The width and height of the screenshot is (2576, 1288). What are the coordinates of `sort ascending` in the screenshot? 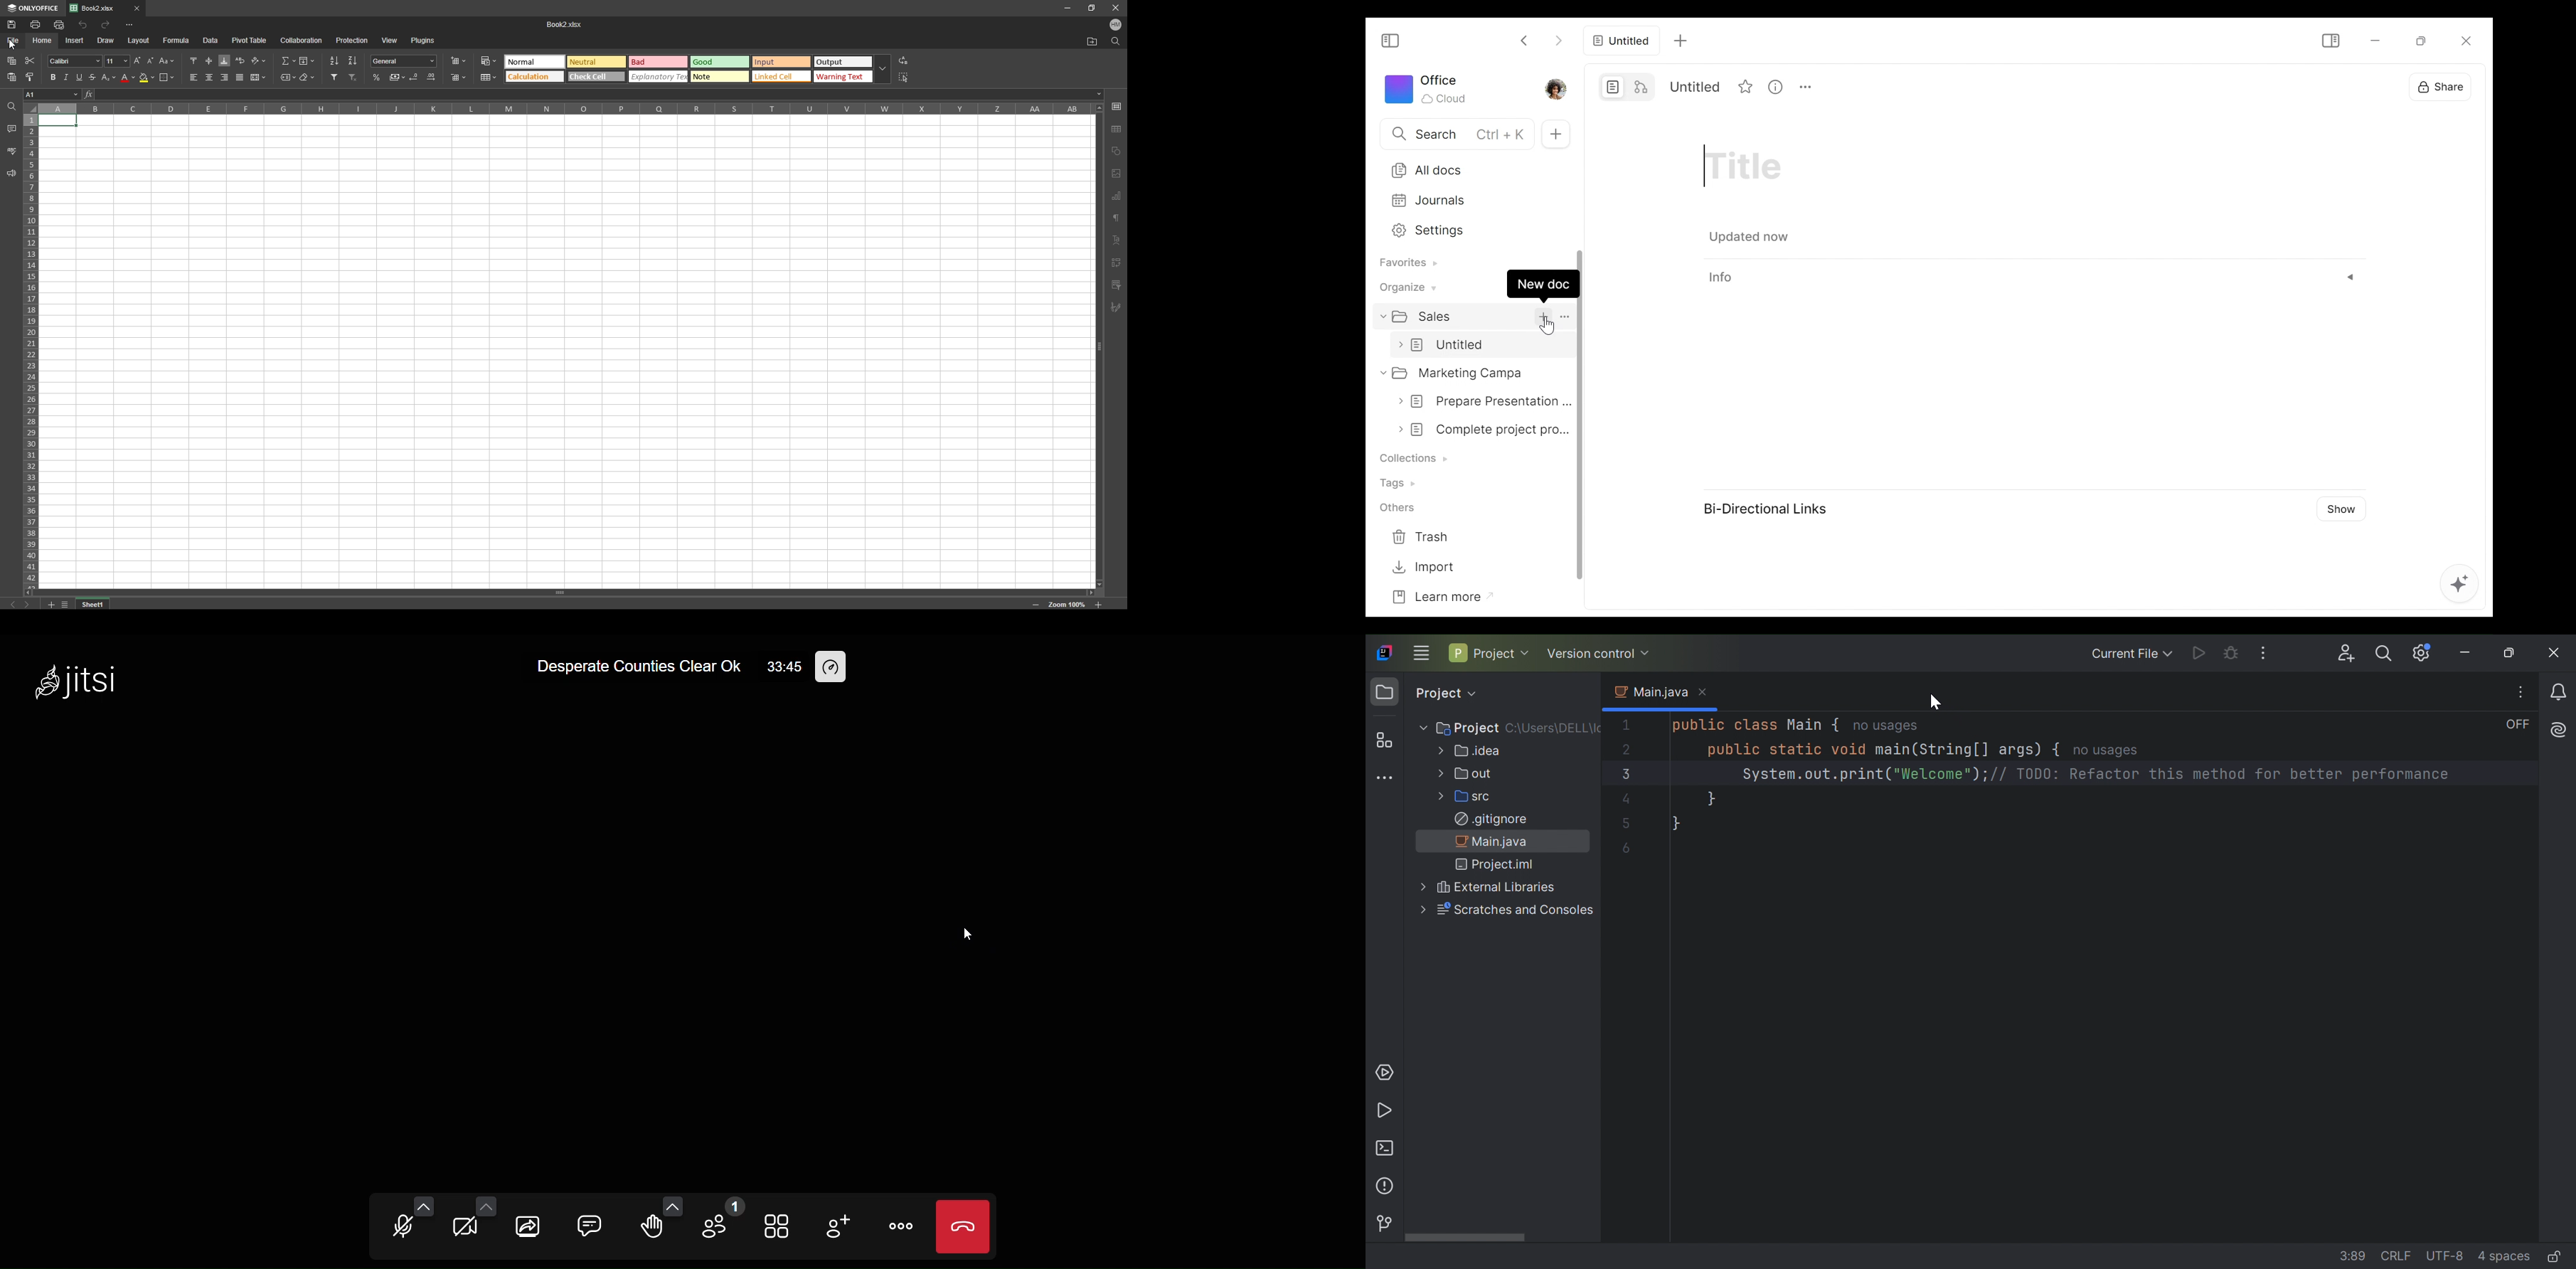 It's located at (334, 61).